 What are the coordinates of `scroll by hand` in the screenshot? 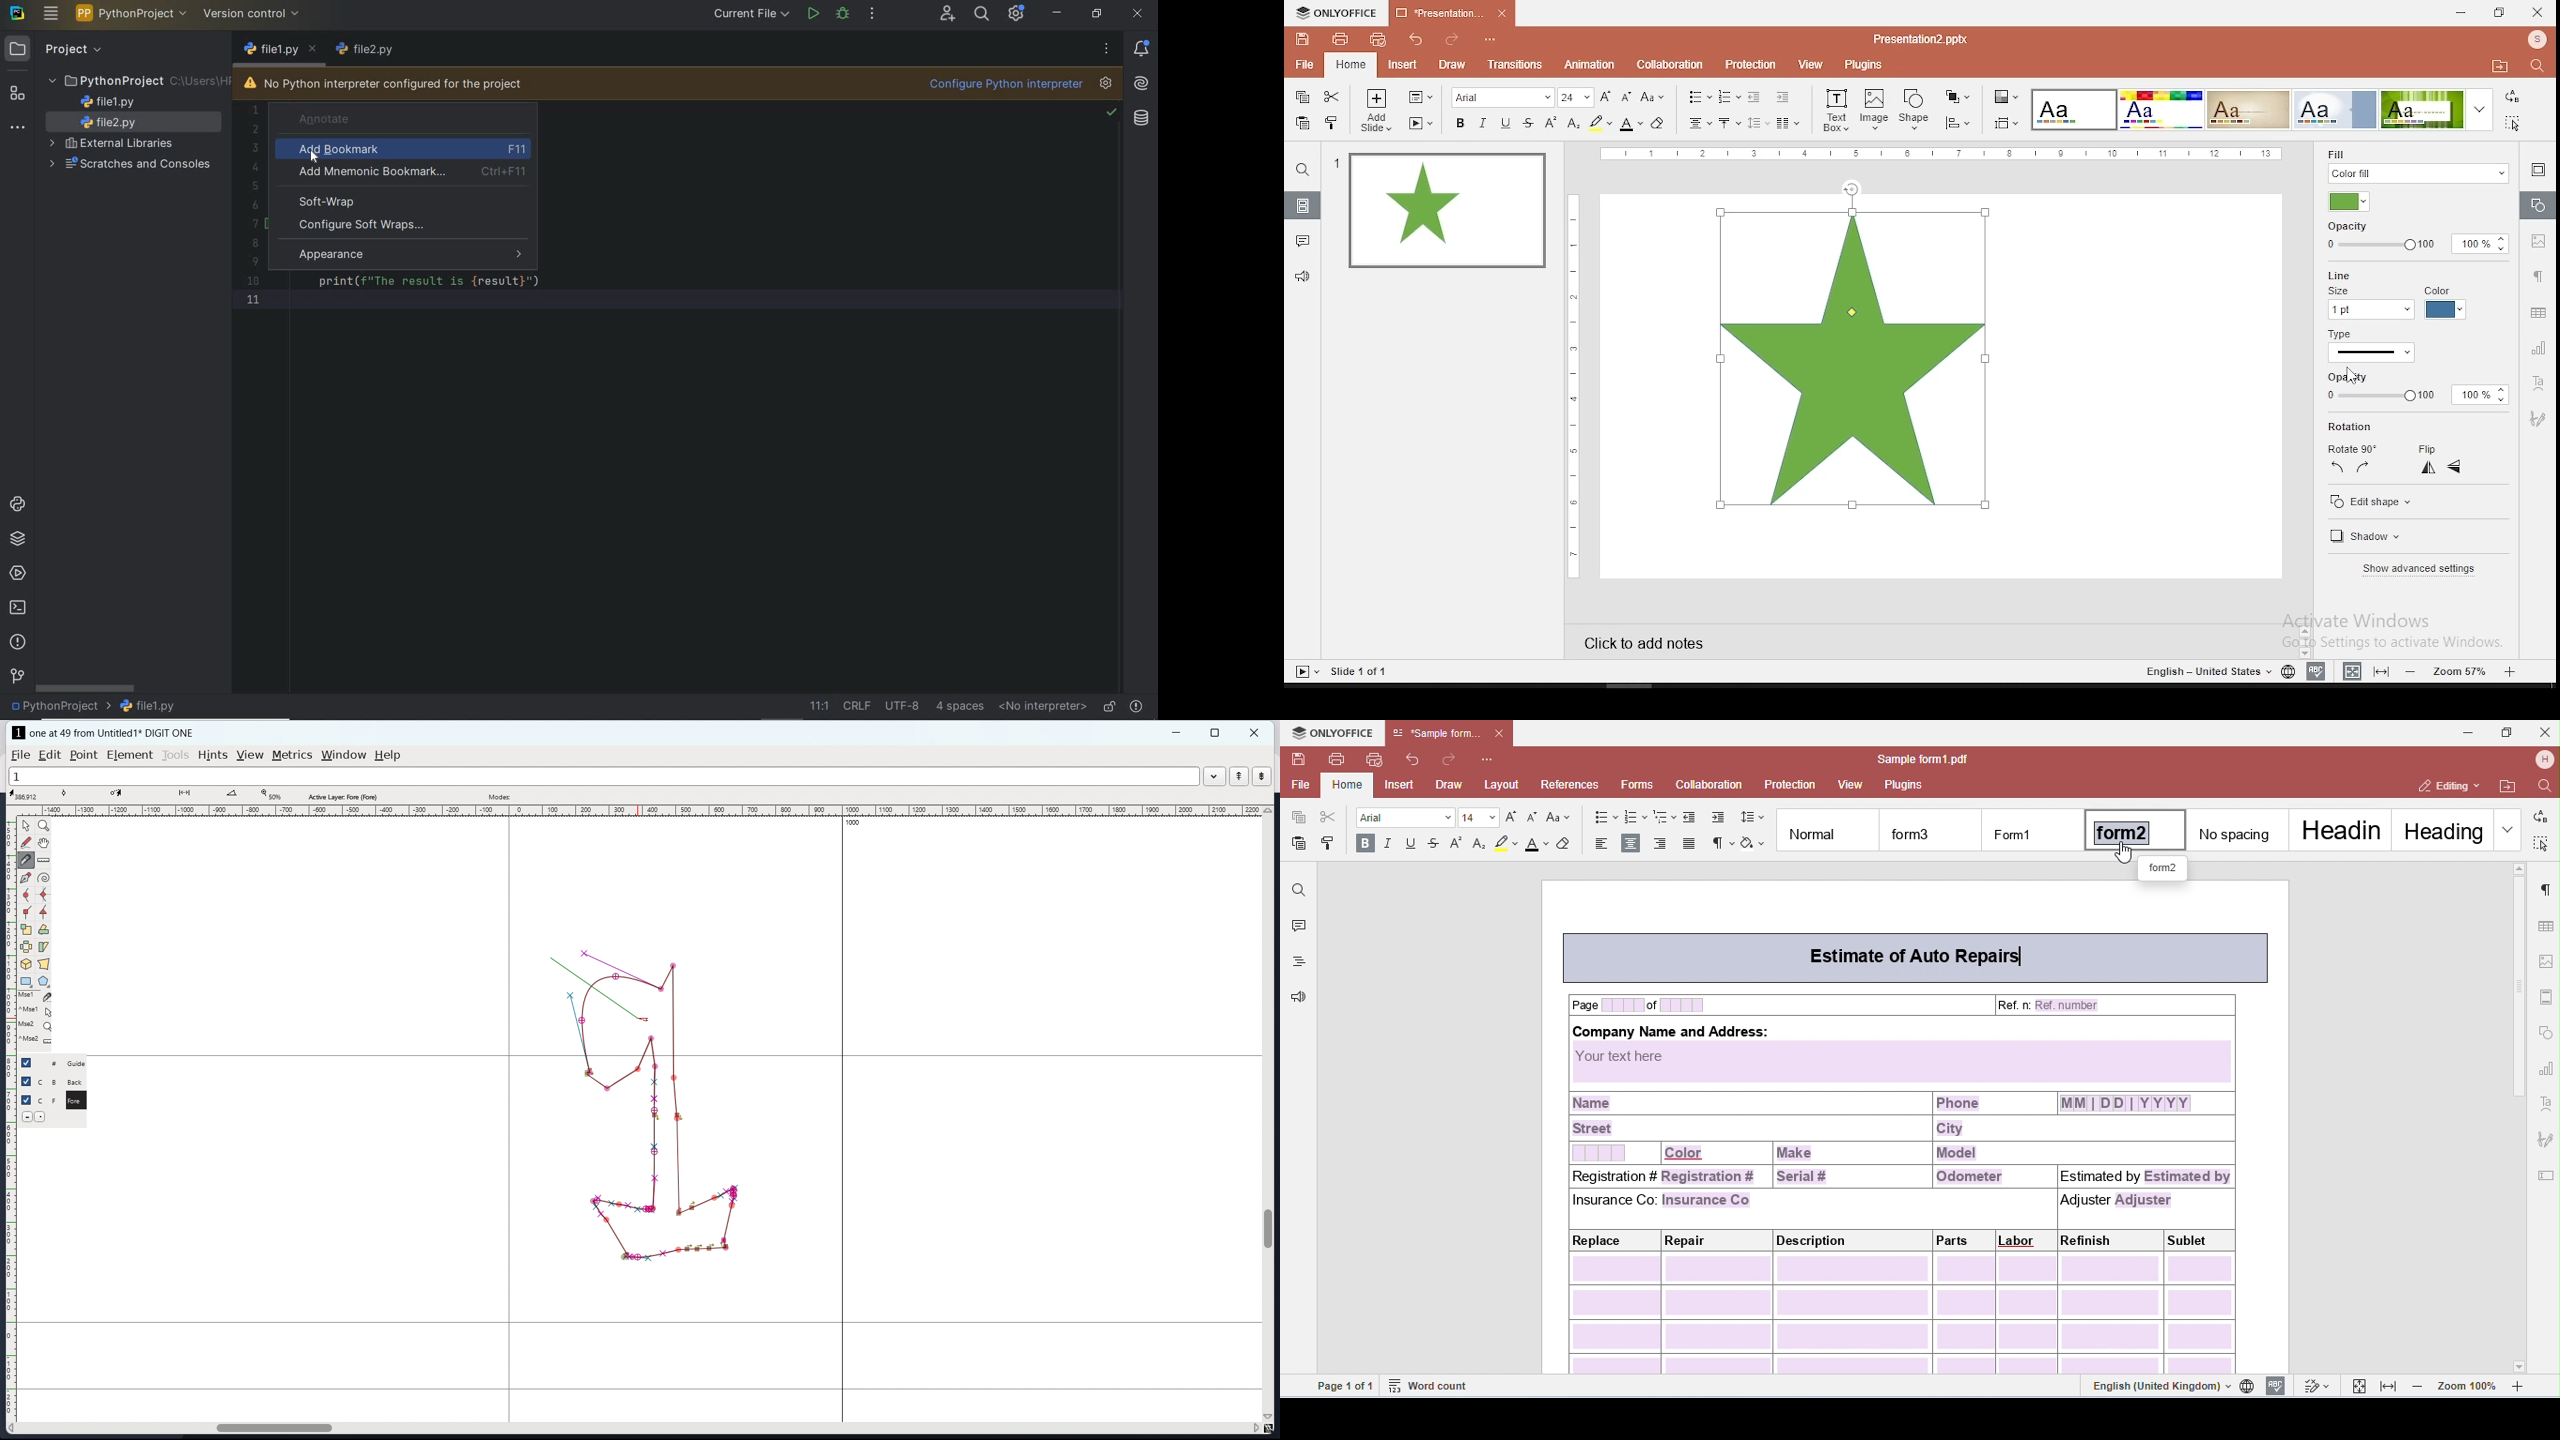 It's located at (43, 843).